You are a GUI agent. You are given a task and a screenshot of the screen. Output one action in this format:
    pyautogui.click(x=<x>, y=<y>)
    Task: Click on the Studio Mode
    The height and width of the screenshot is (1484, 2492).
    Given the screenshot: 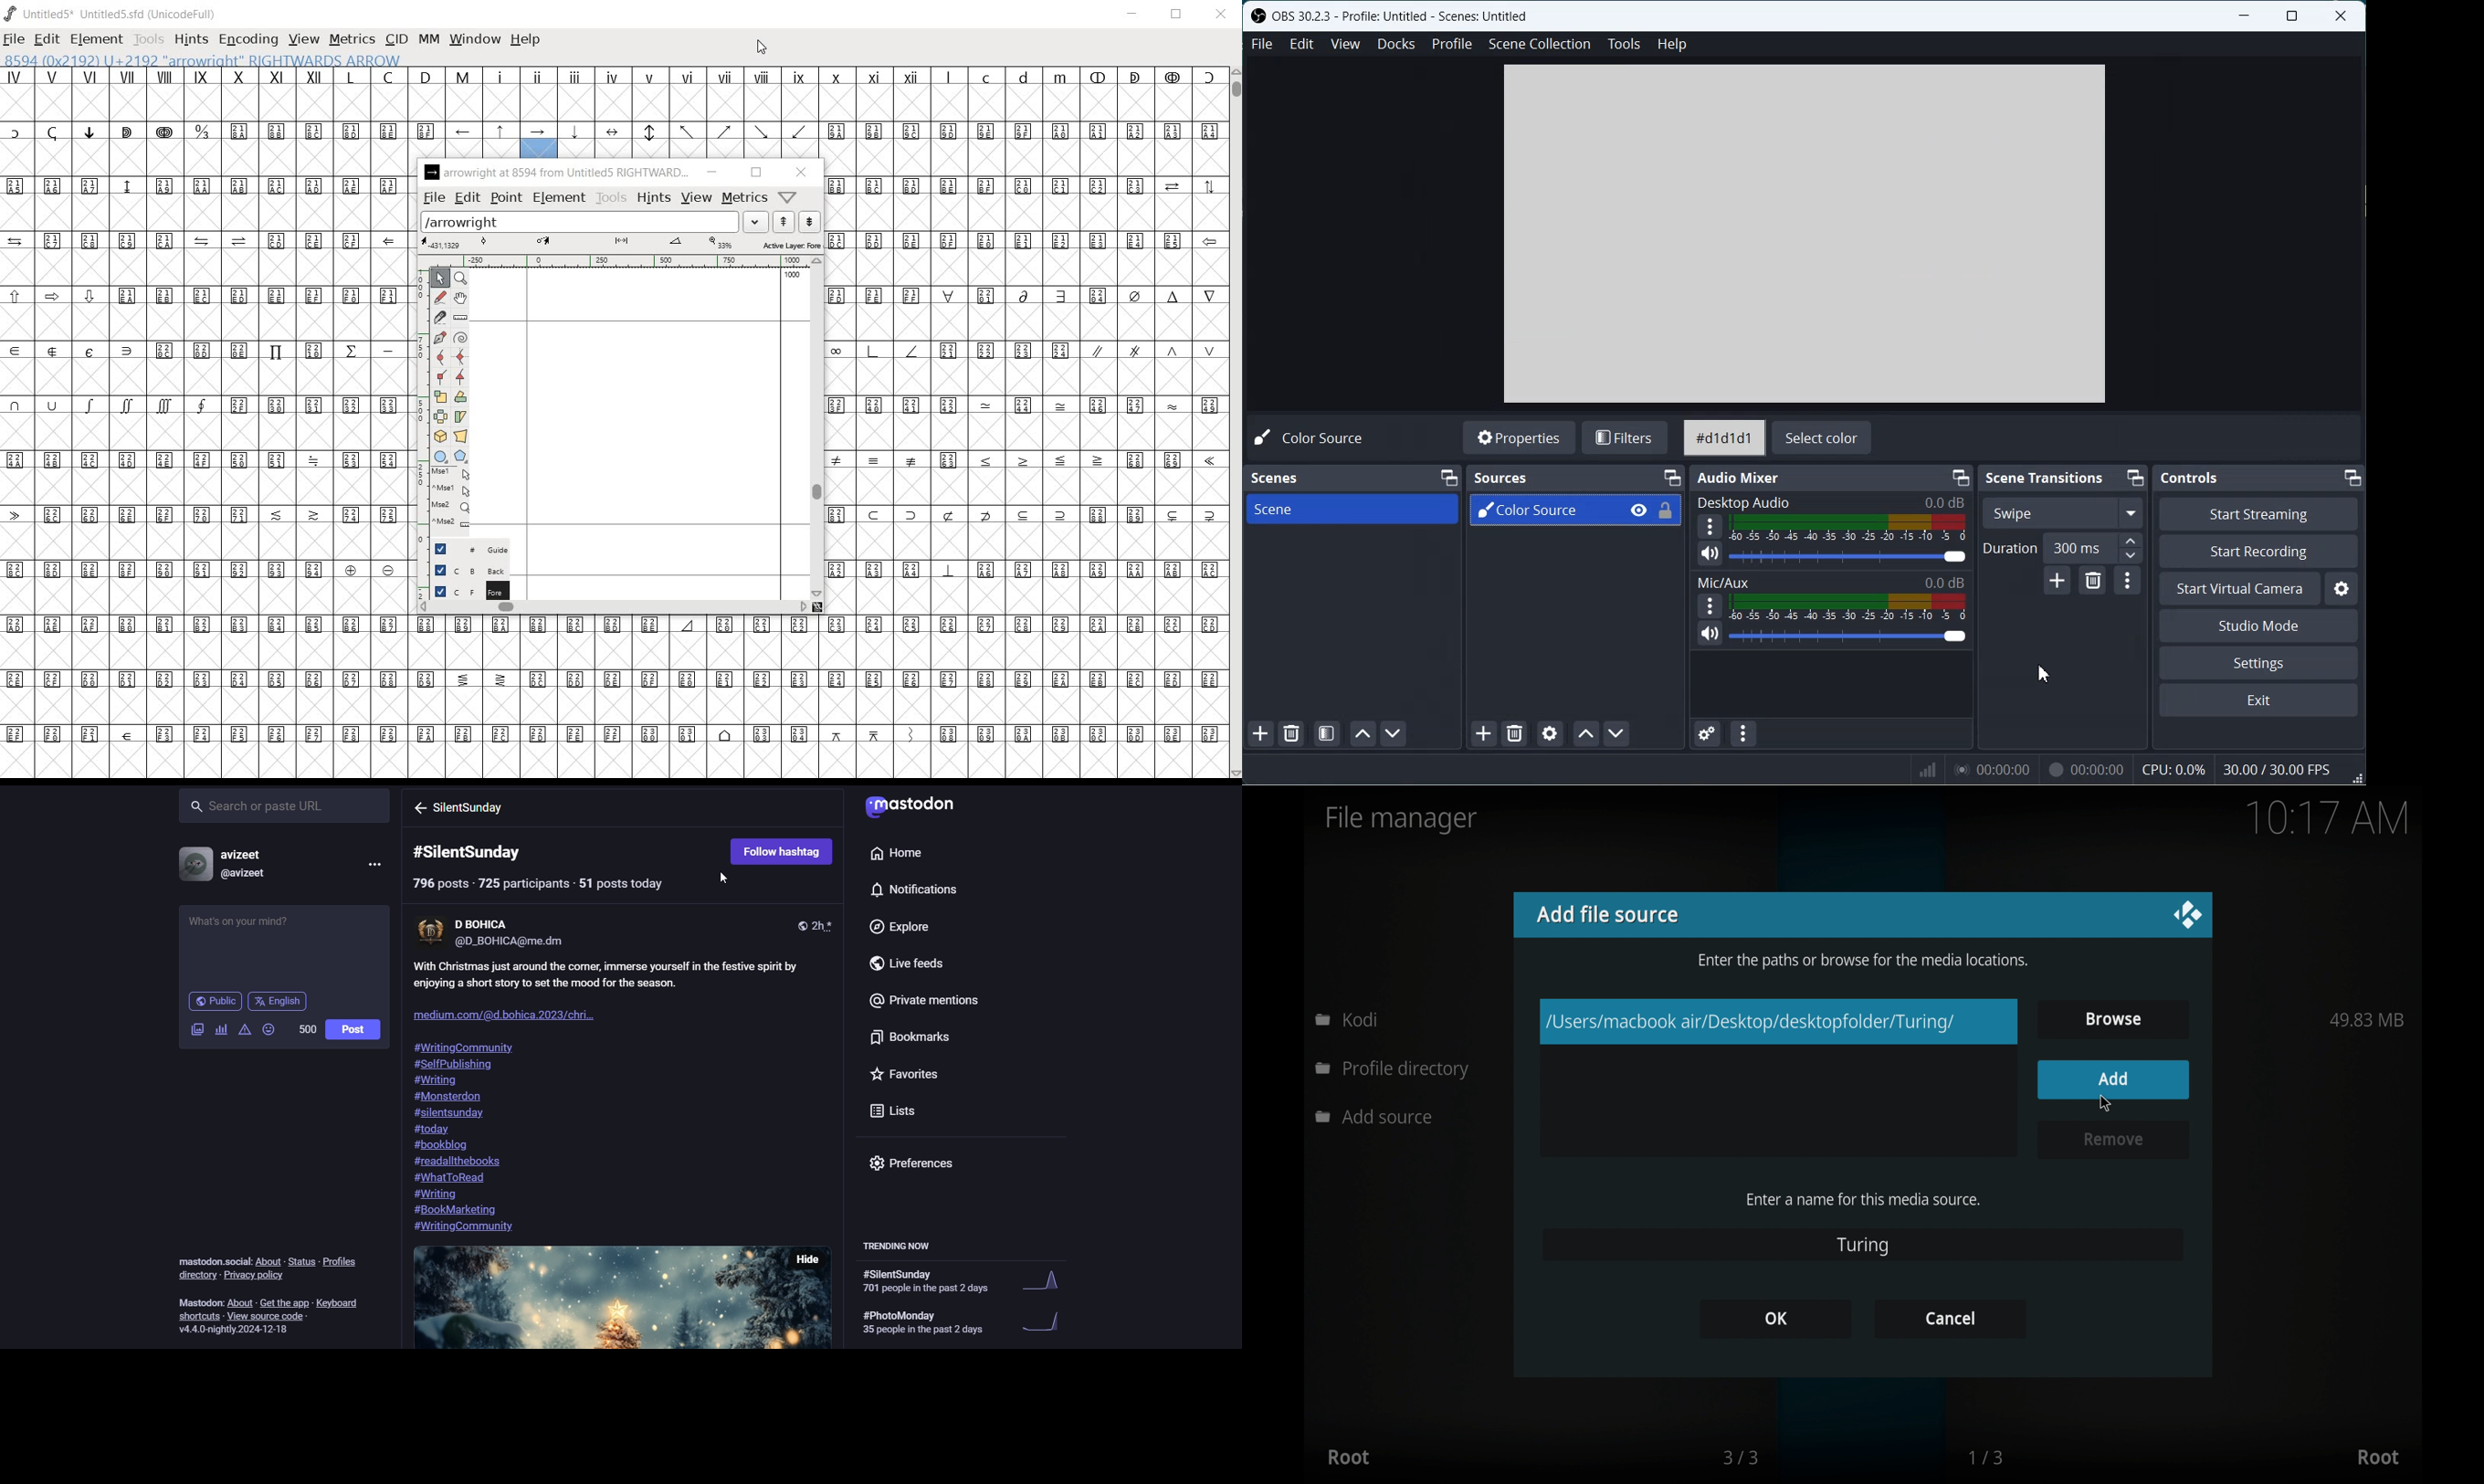 What is the action you would take?
    pyautogui.click(x=2258, y=626)
    